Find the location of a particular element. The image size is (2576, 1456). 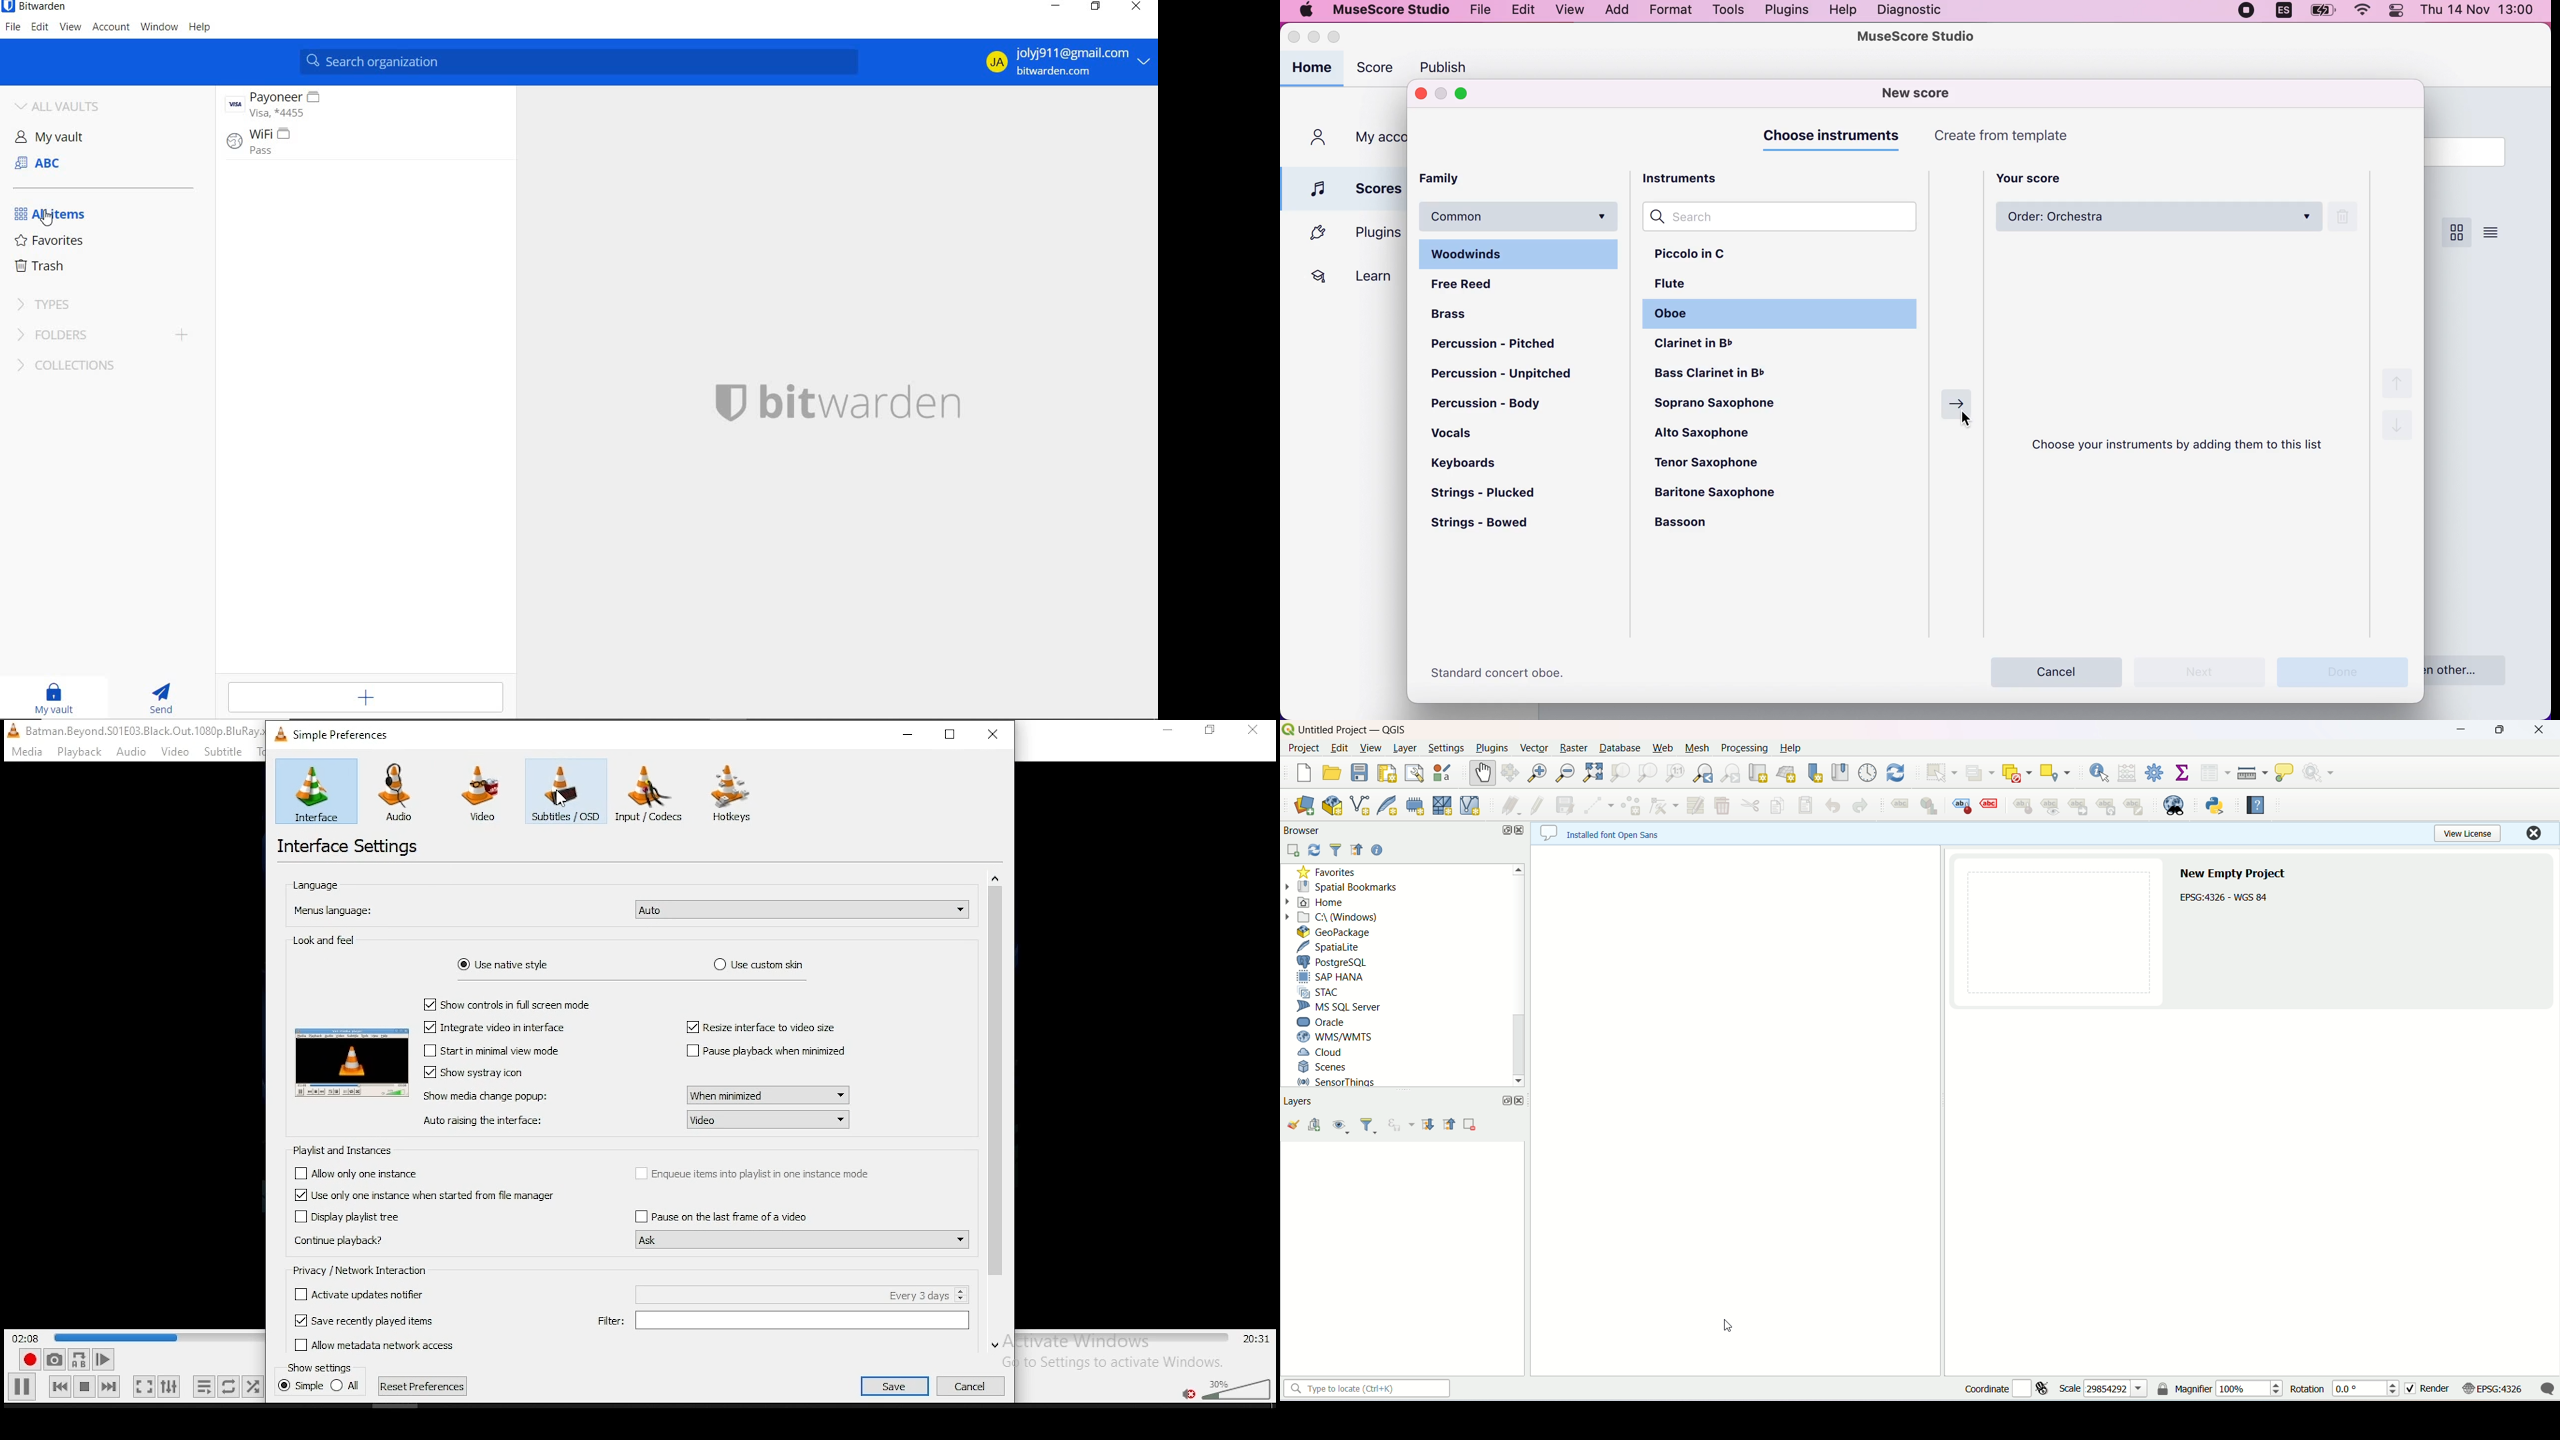

magnifier is located at coordinates (2195, 1391).